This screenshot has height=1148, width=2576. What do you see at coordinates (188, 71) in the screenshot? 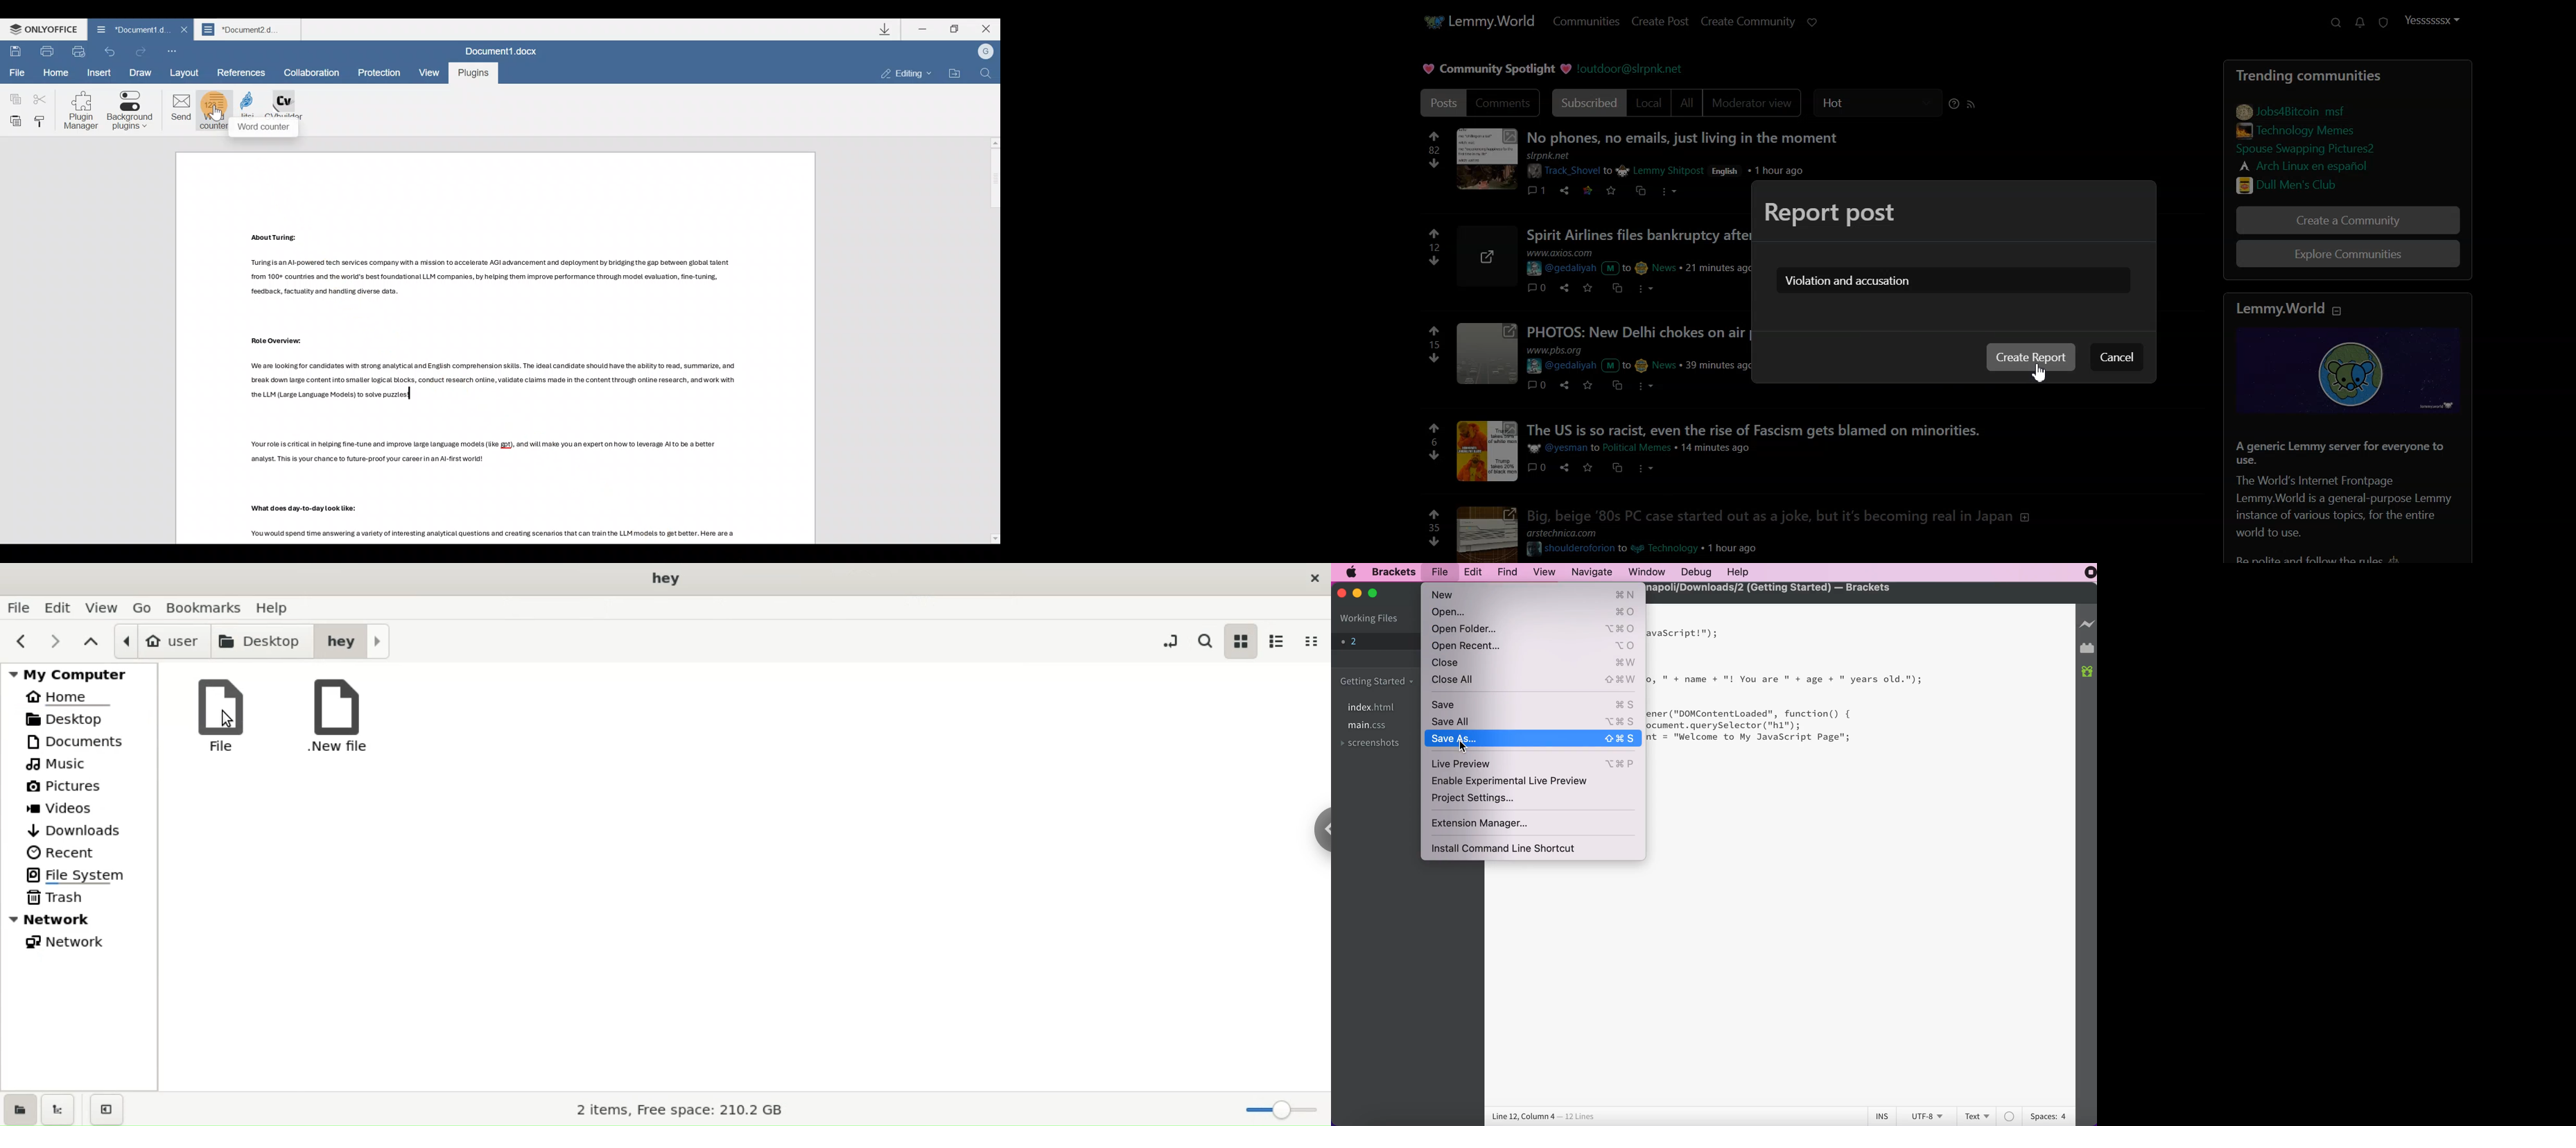
I see `Layout` at bounding box center [188, 71].